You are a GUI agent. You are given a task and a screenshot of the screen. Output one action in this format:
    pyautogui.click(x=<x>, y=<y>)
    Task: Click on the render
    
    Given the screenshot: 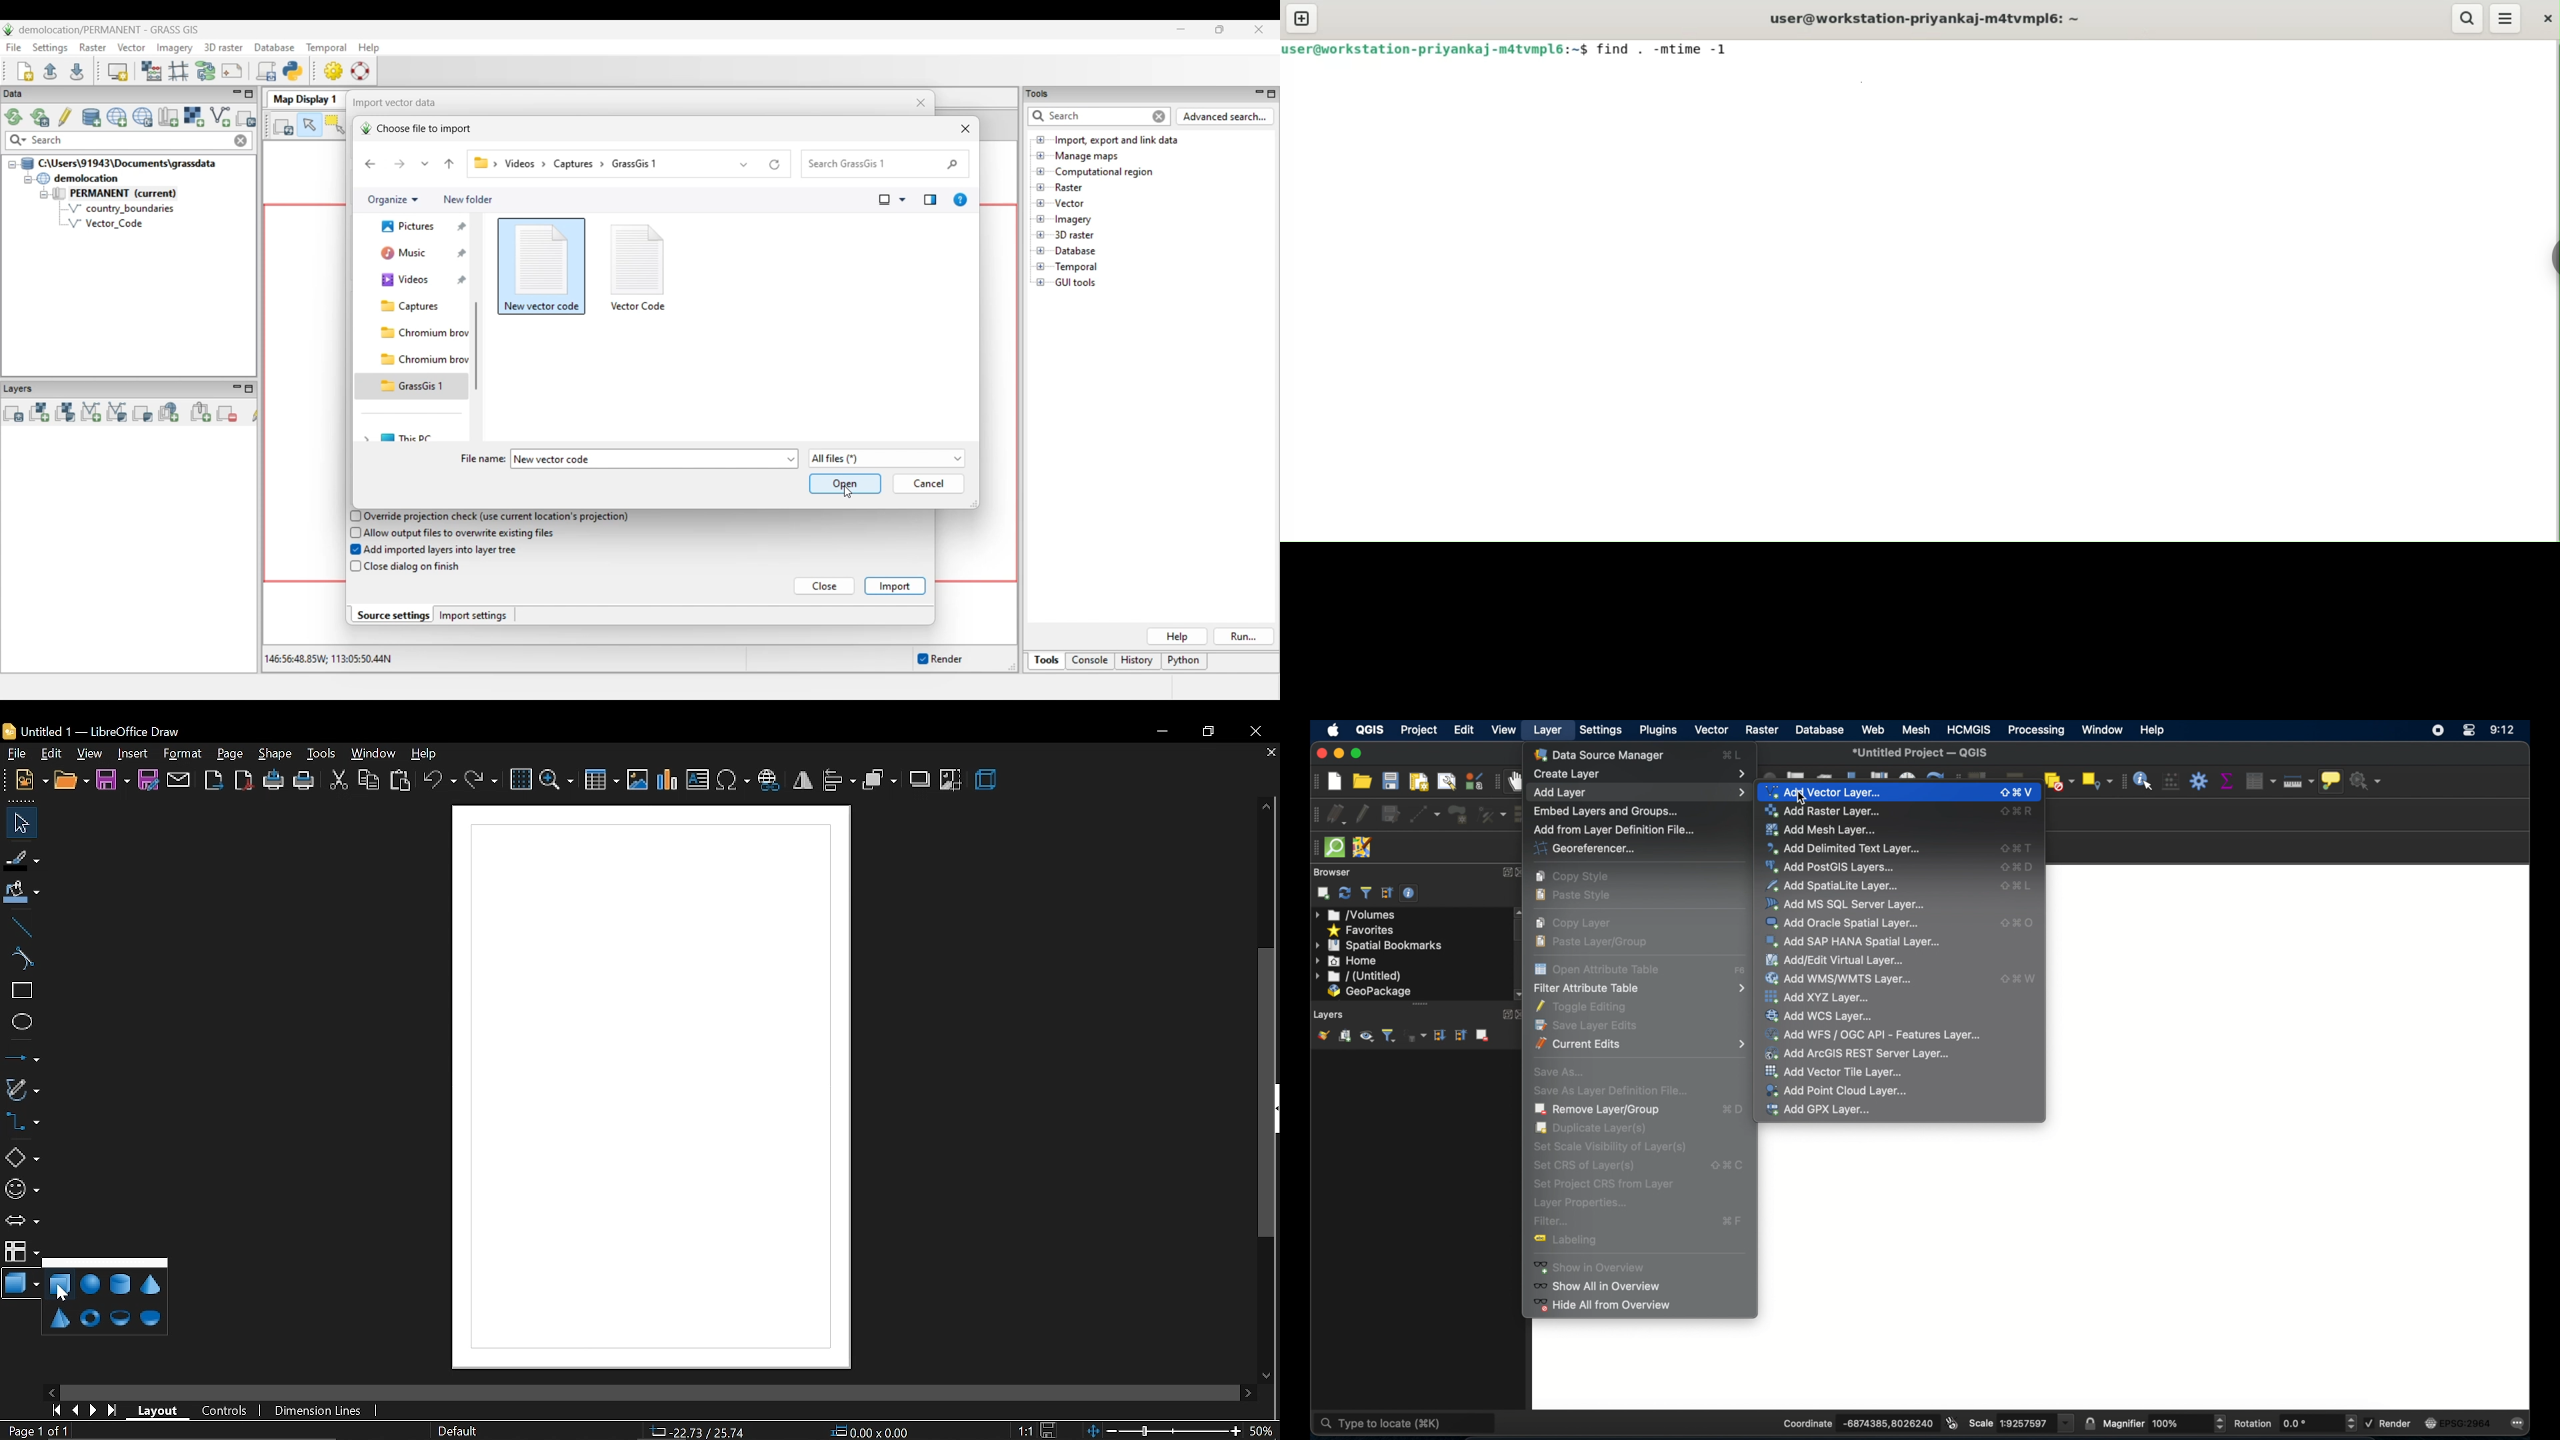 What is the action you would take?
    pyautogui.click(x=2389, y=1424)
    